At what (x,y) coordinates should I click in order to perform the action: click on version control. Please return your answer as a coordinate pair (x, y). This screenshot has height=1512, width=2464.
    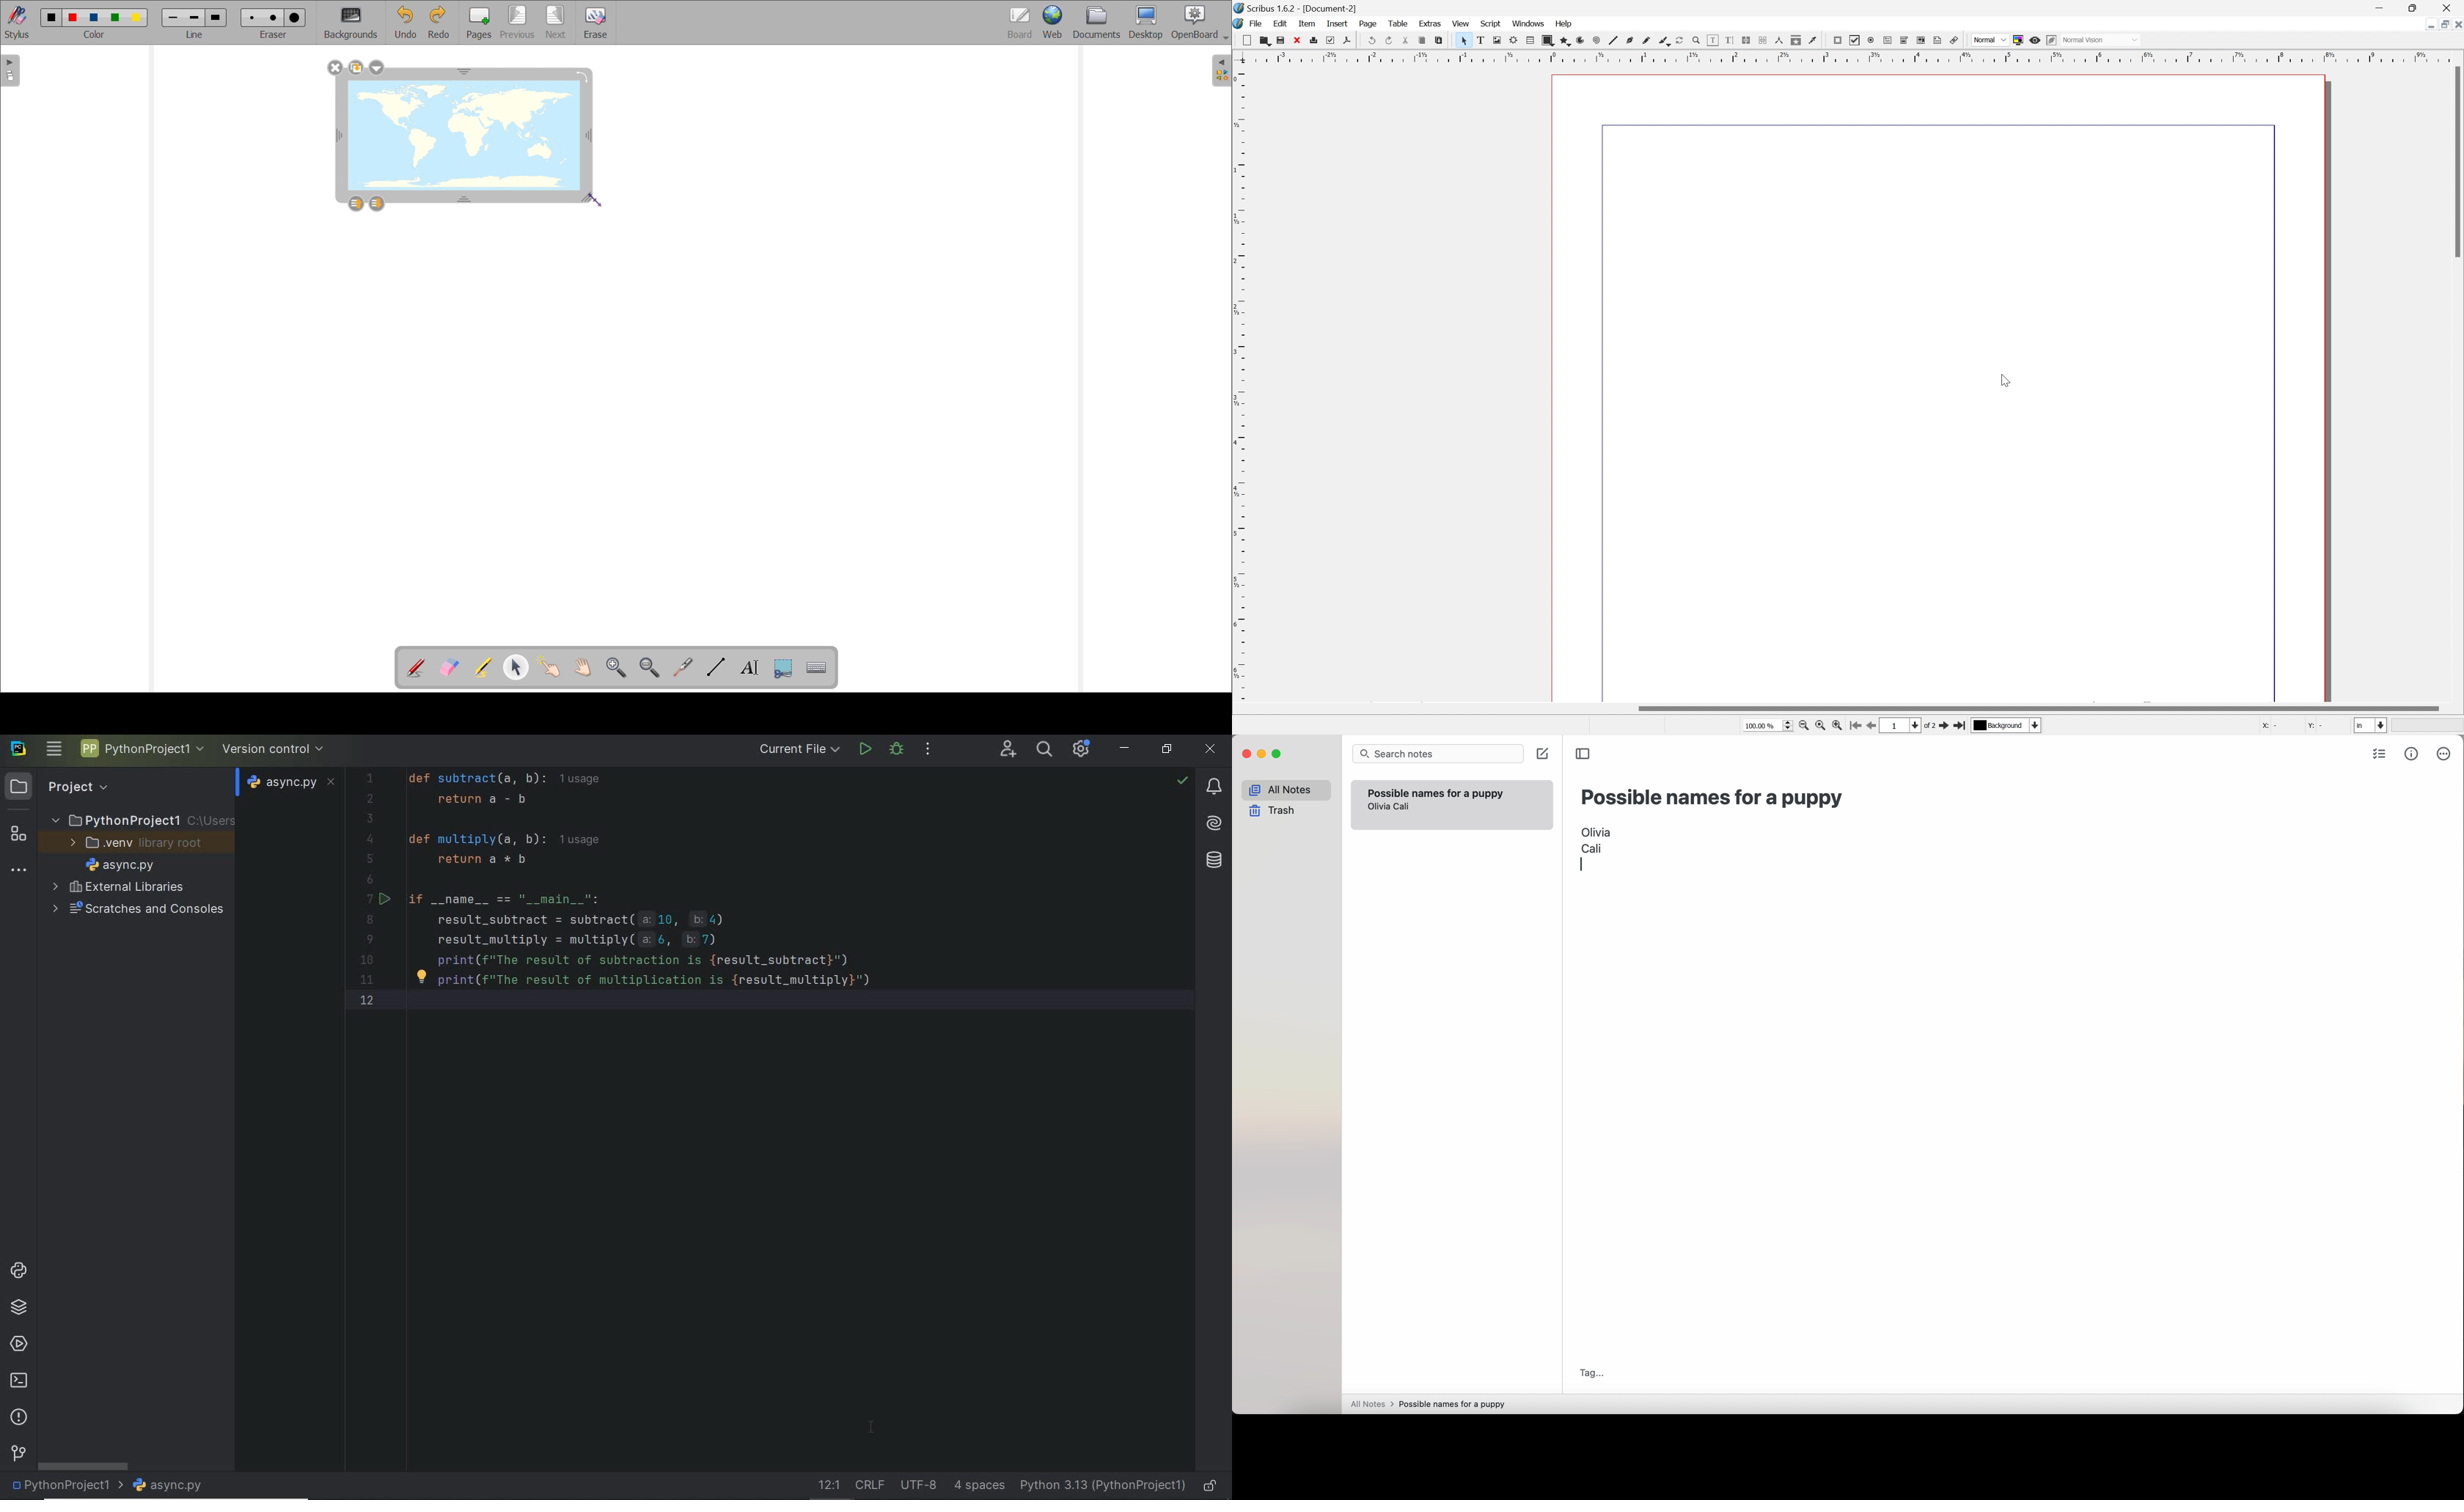
    Looking at the image, I should click on (18, 1455).